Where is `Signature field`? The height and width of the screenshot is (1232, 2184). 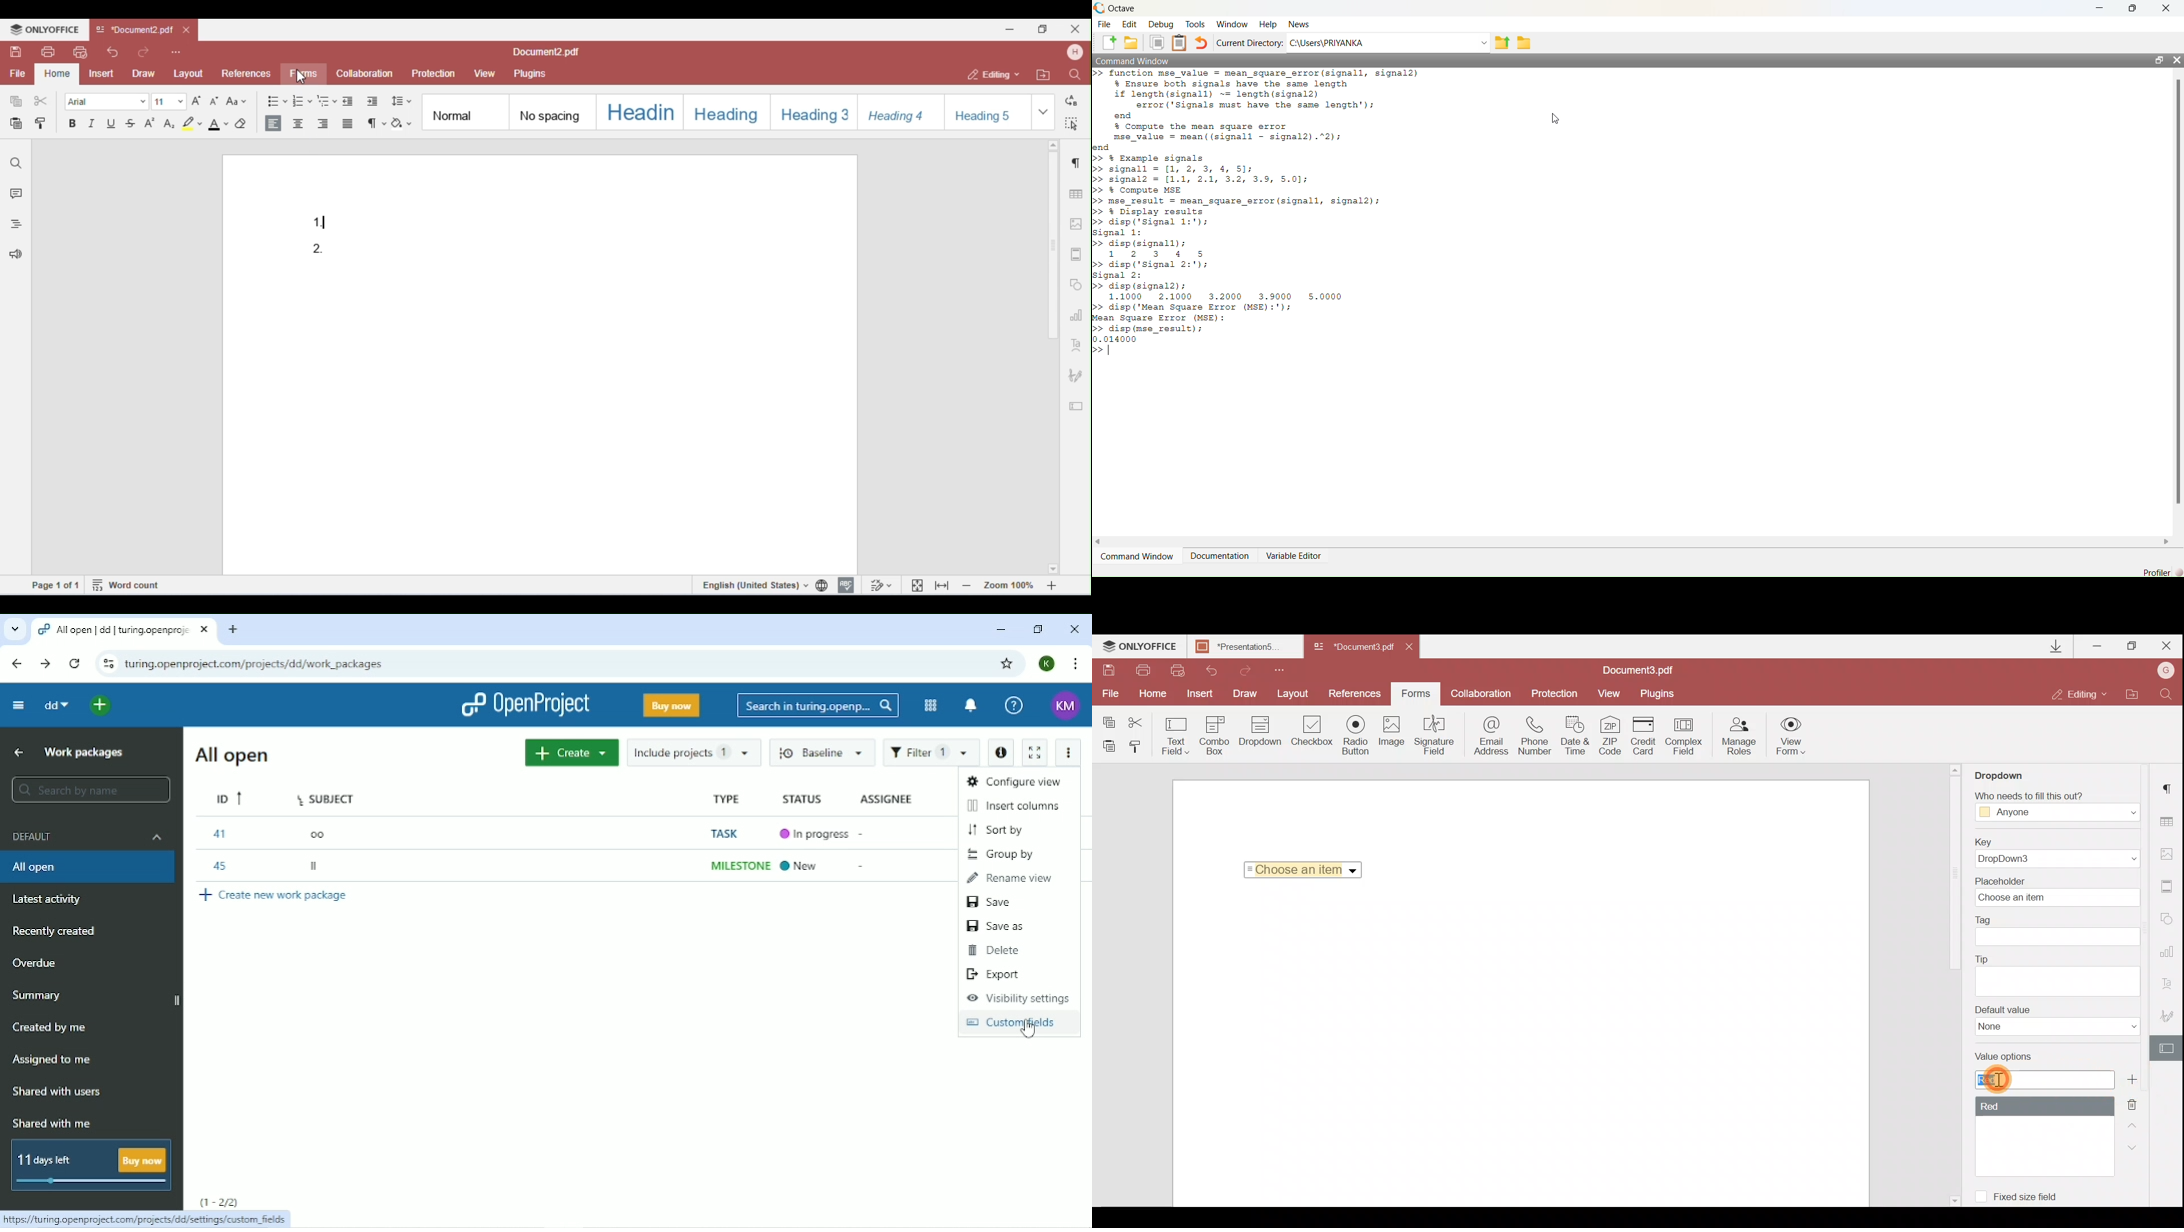
Signature field is located at coordinates (1436, 737).